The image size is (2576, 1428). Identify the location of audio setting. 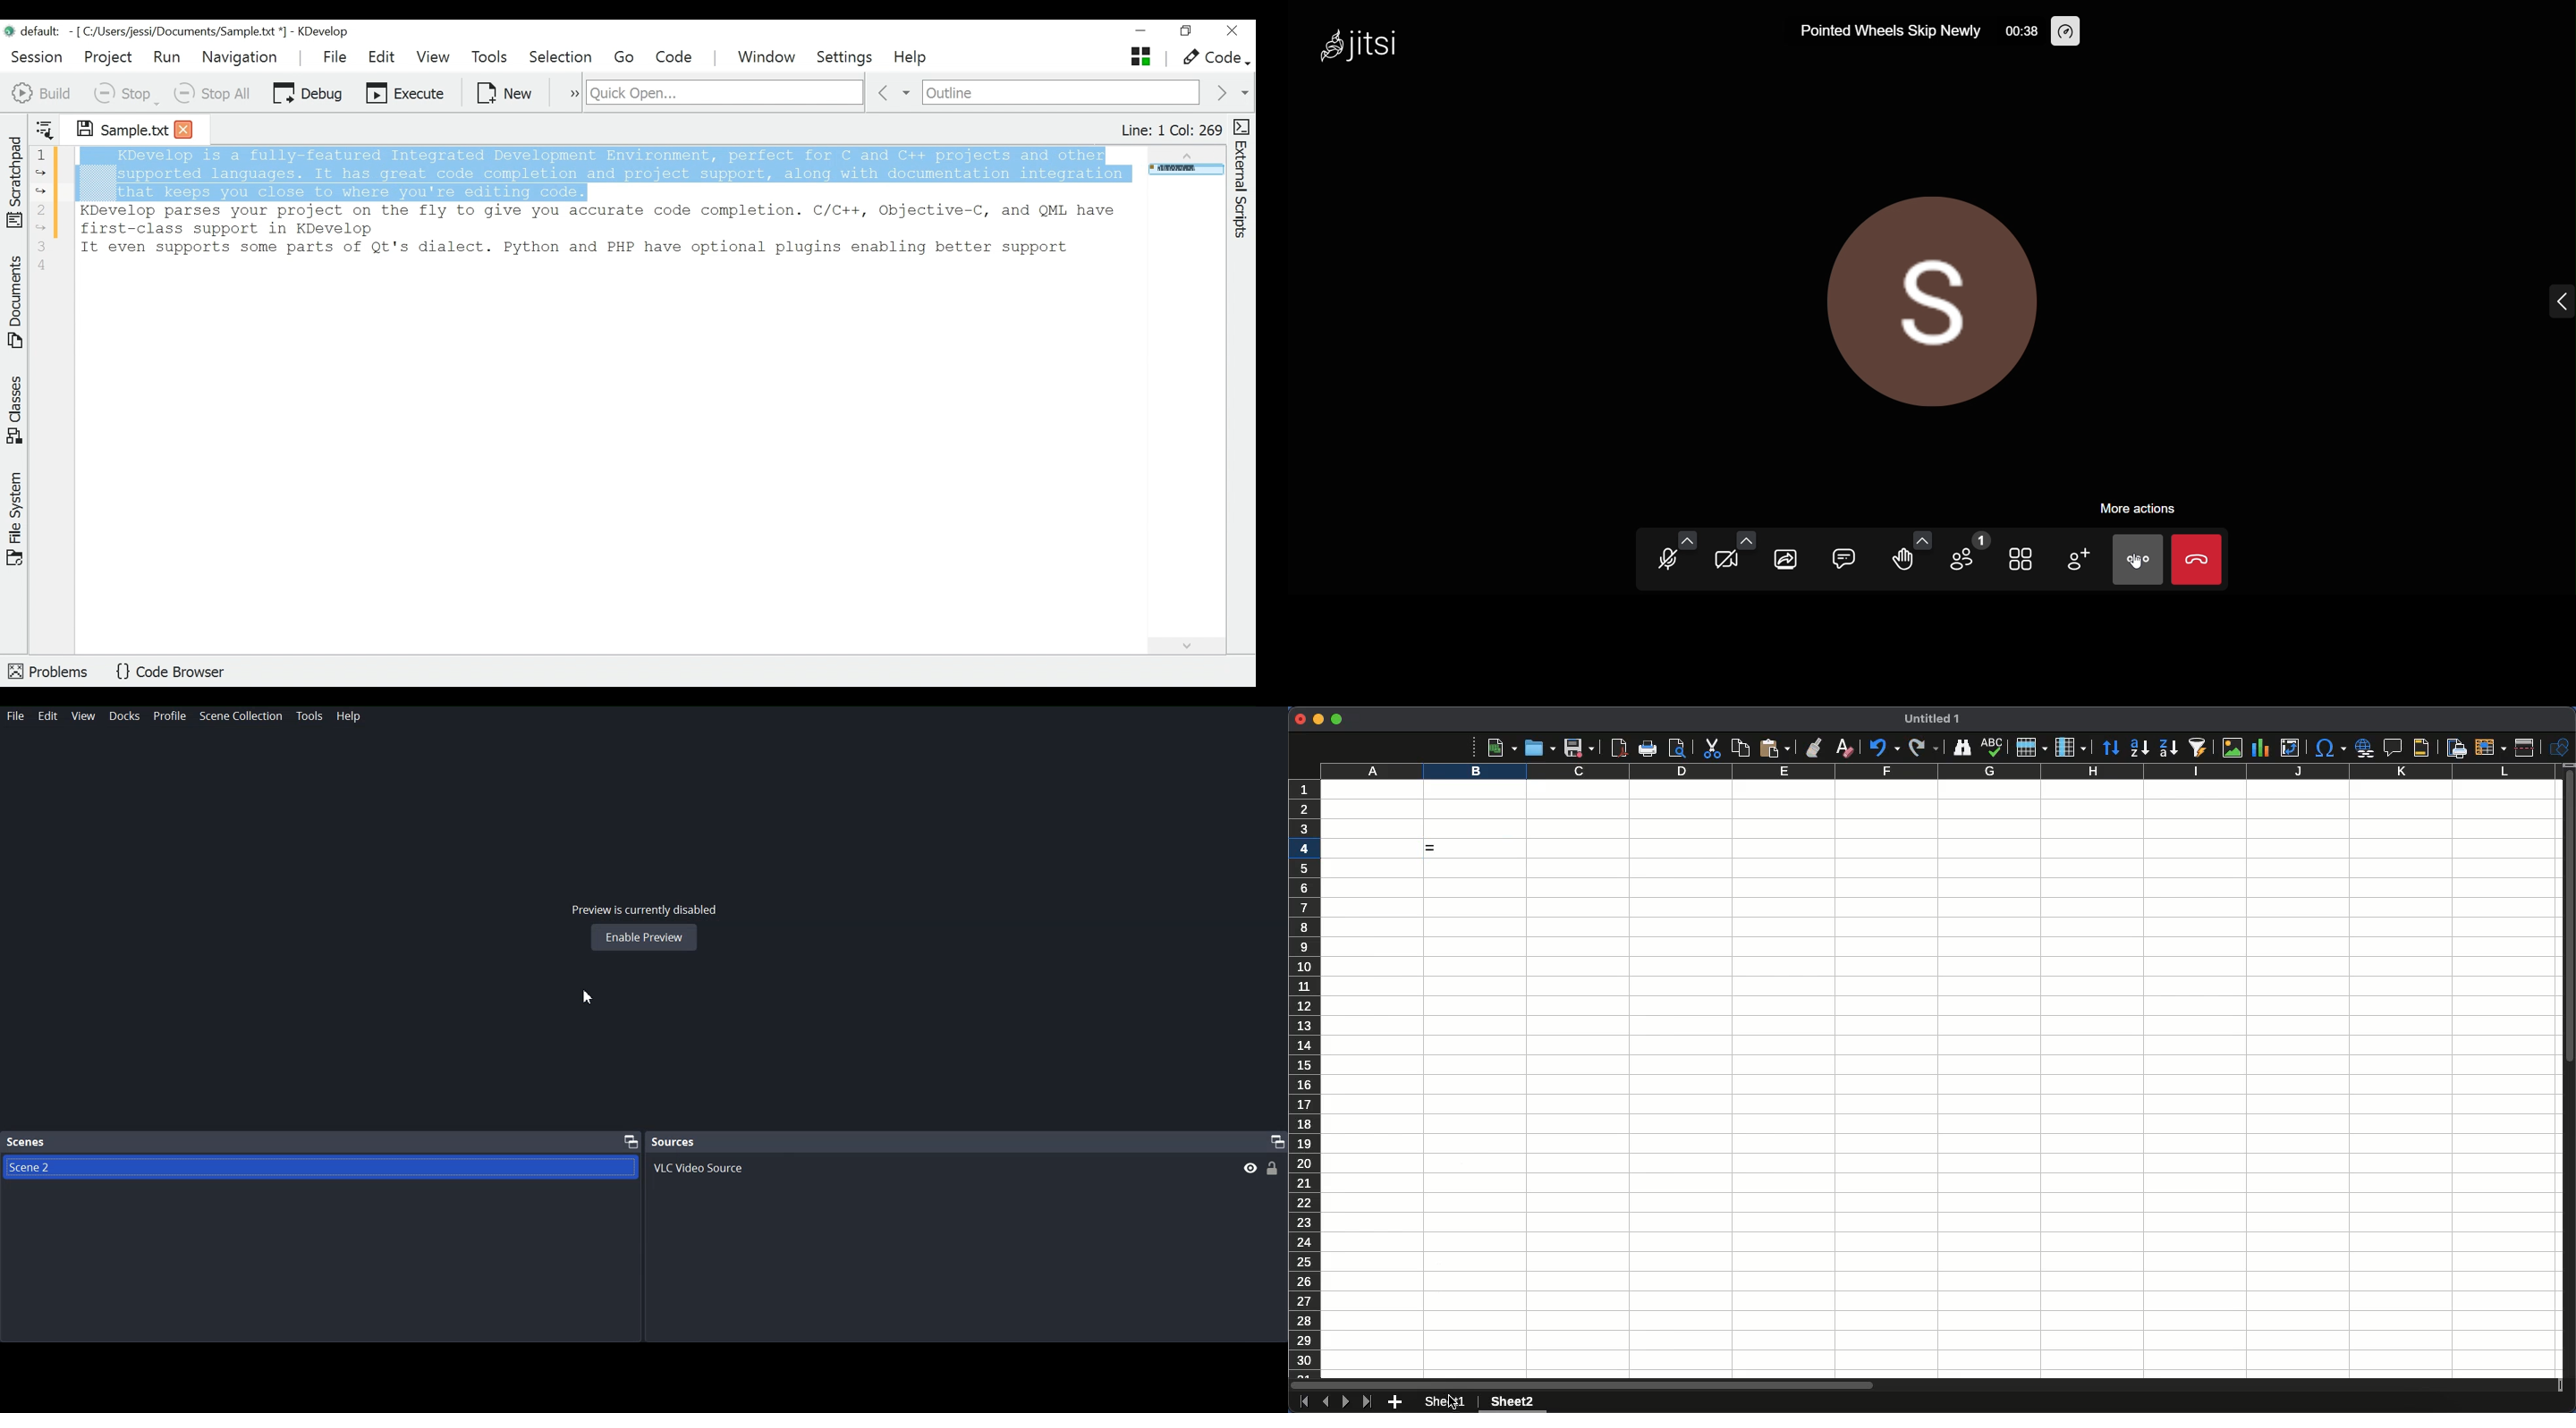
(1687, 536).